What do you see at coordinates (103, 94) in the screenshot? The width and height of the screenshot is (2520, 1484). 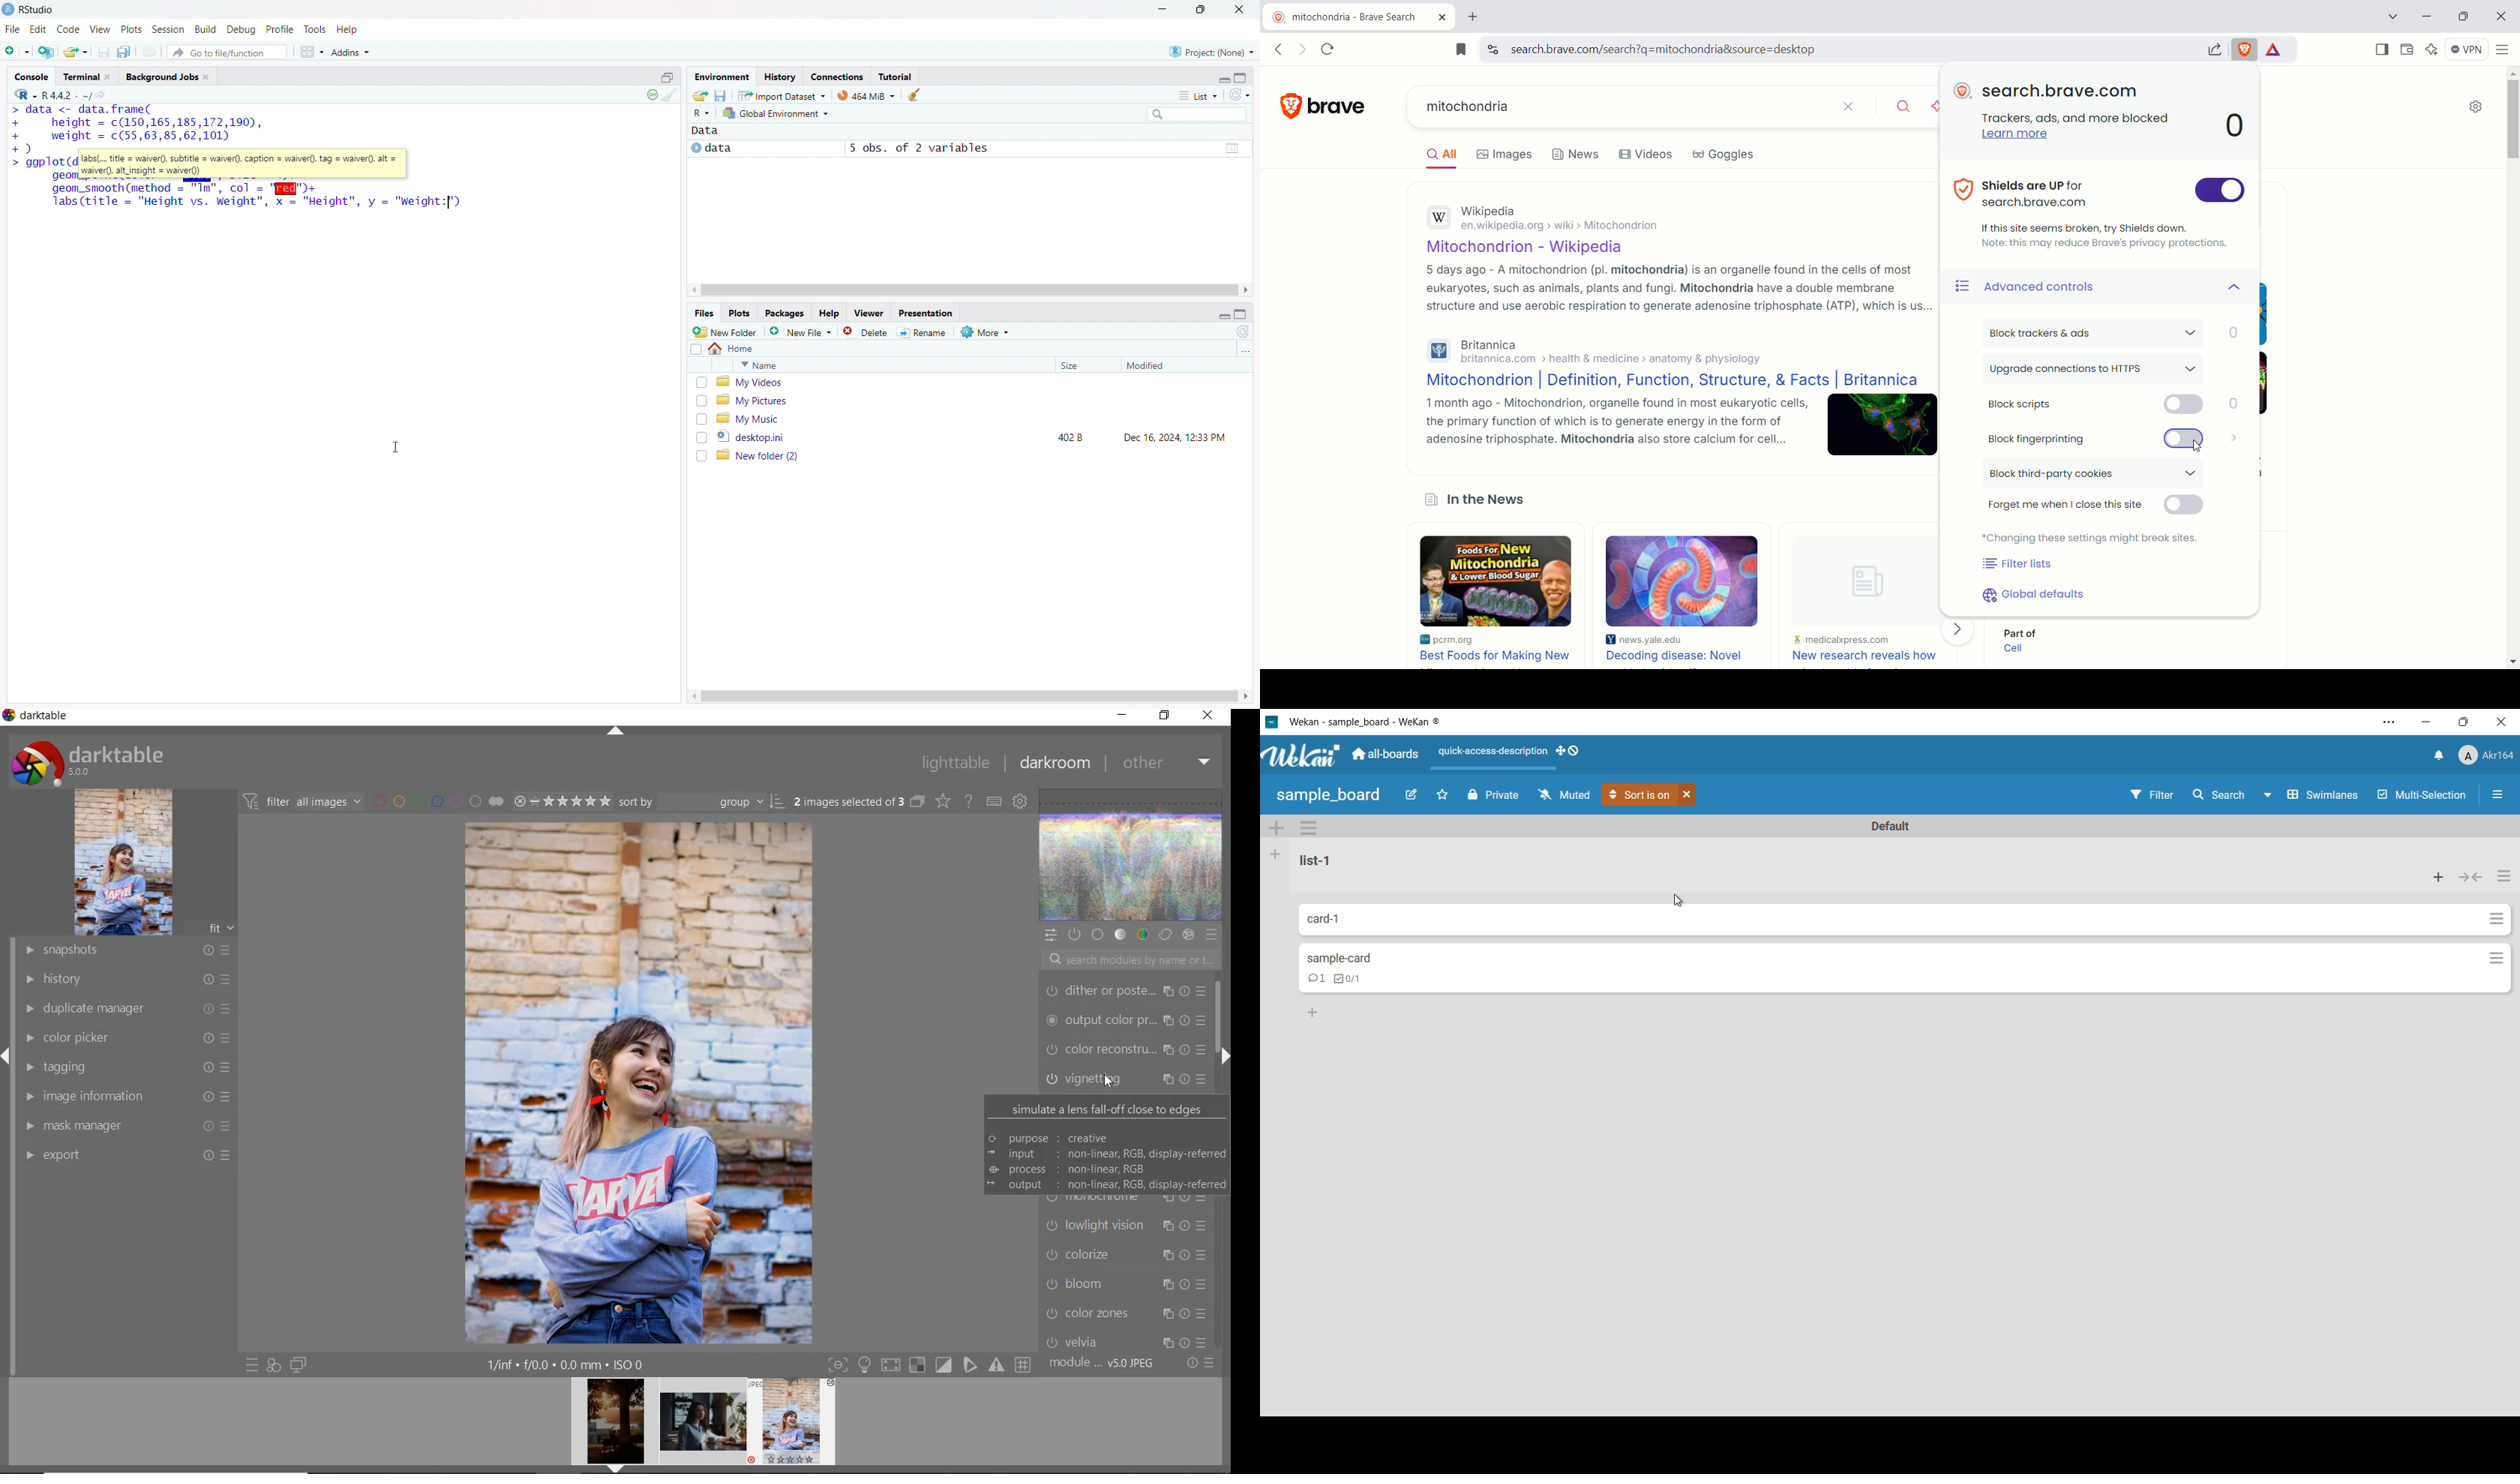 I see `view the current working directory` at bounding box center [103, 94].